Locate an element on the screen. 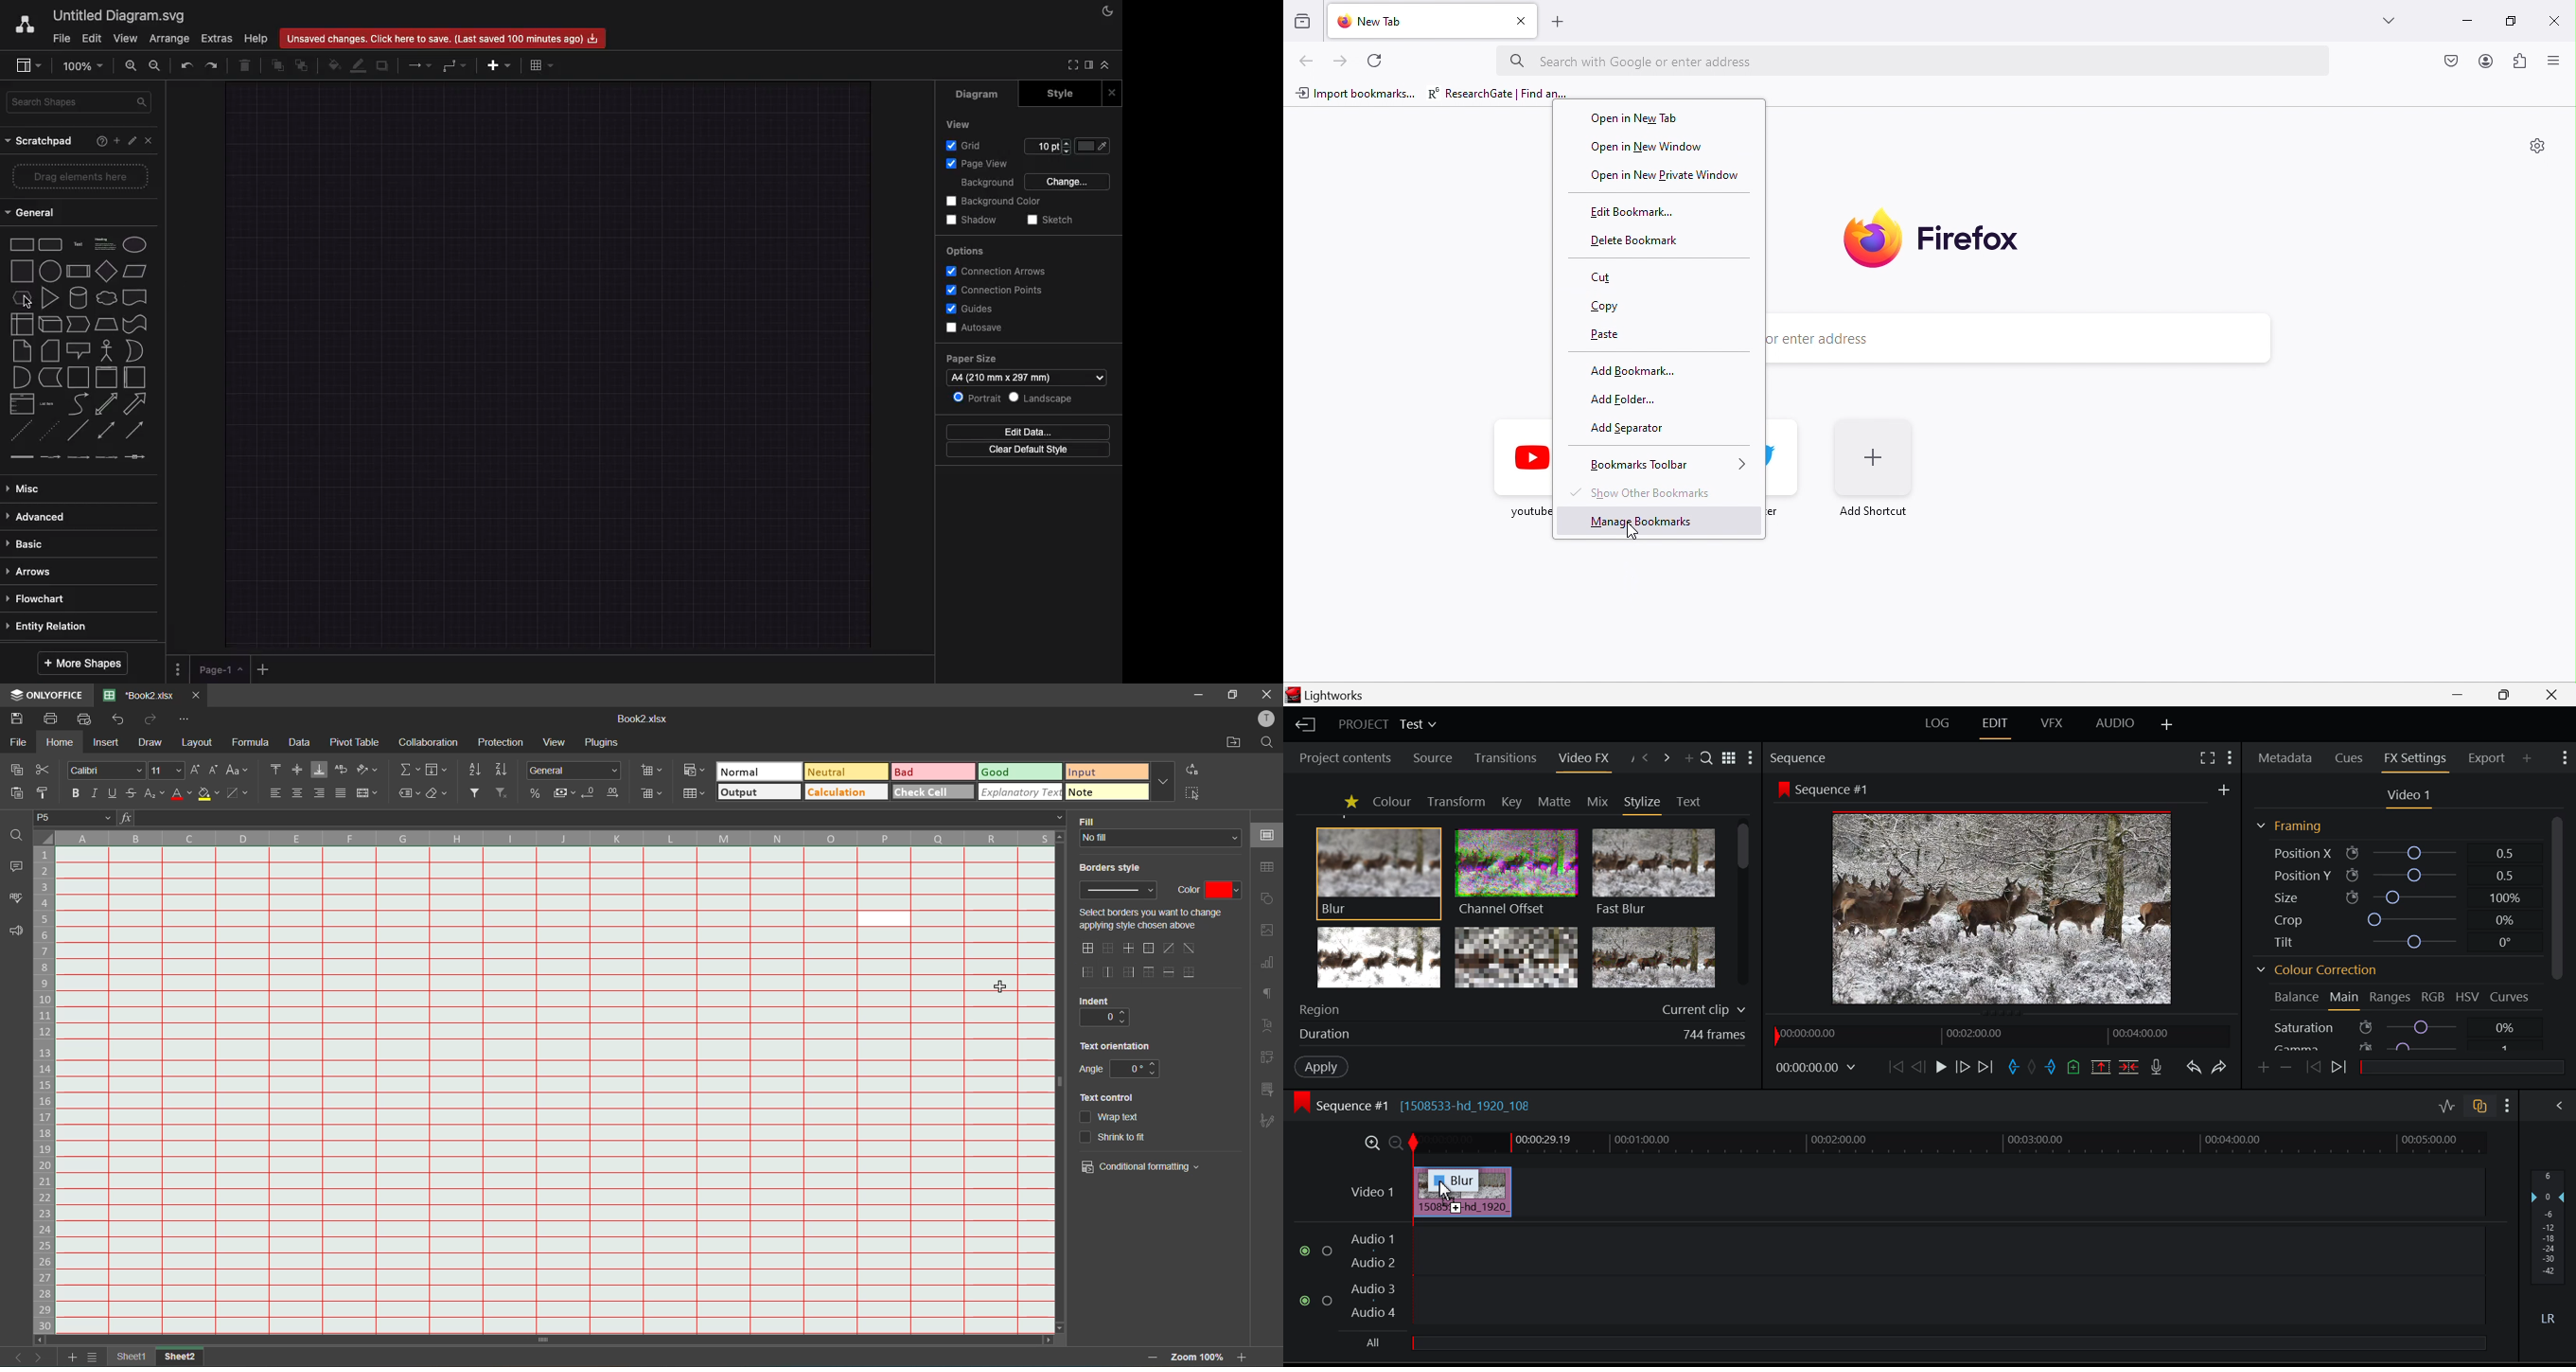 Image resolution: width=2576 pixels, height=1372 pixels. orientation is located at coordinates (366, 770).